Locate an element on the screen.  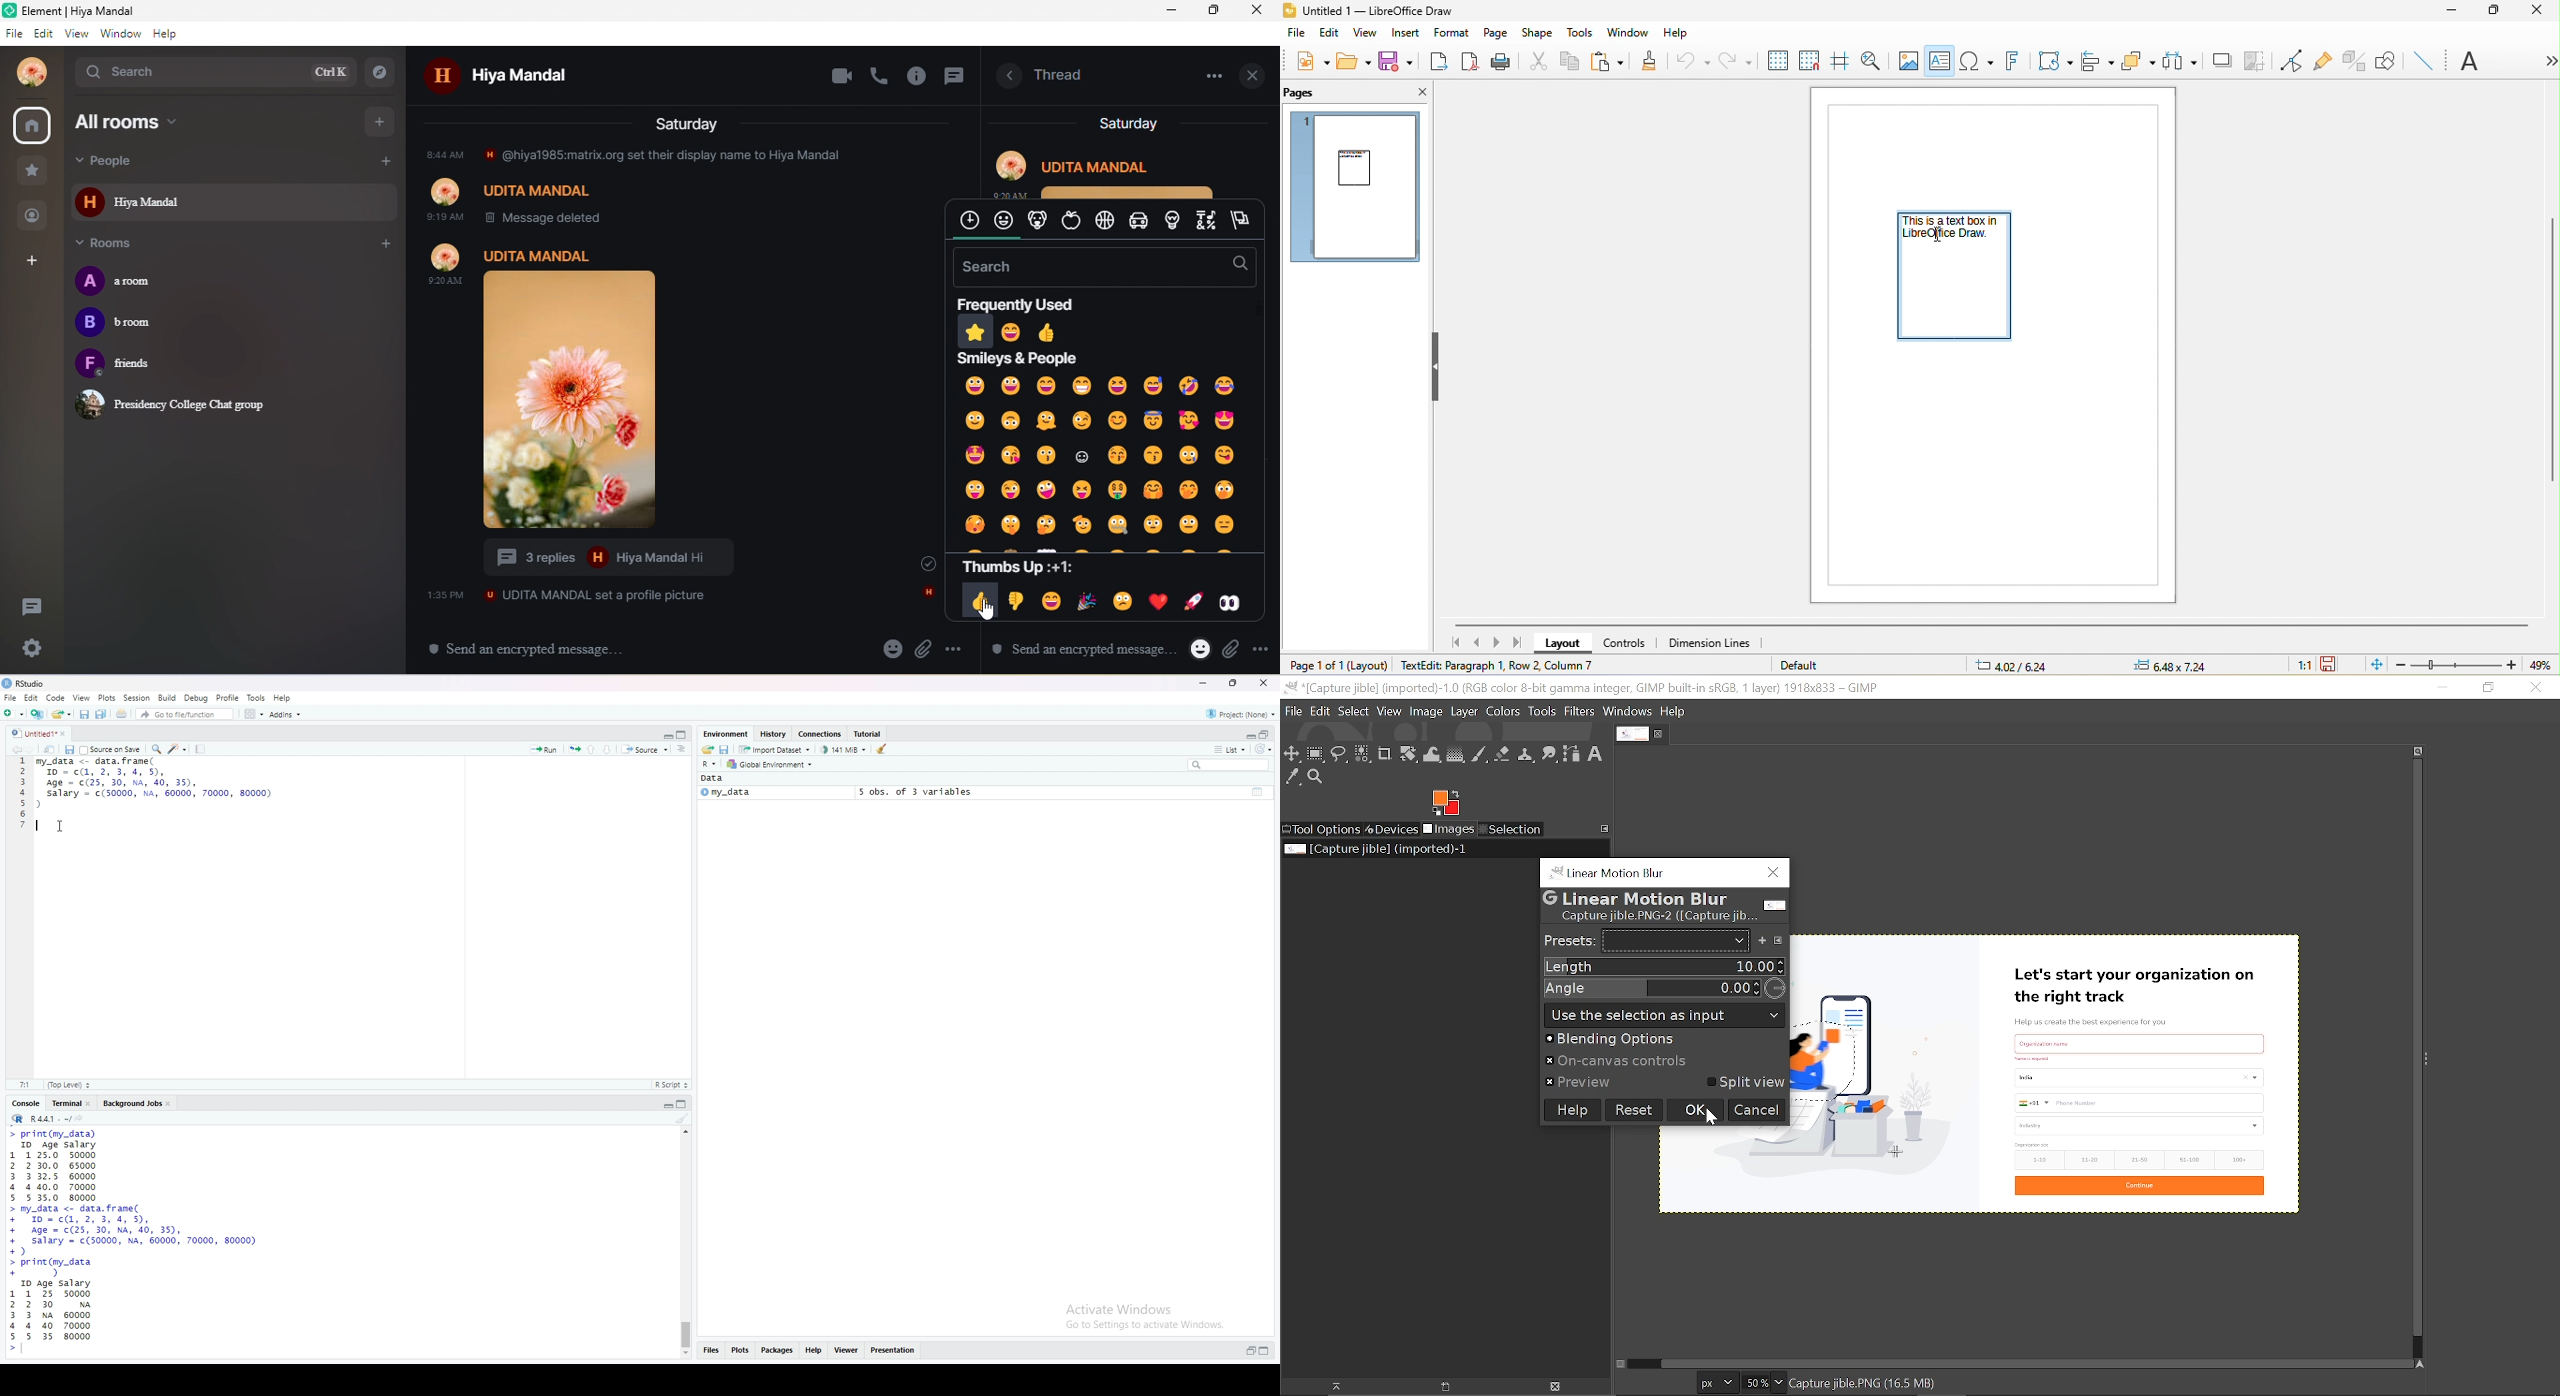
console is located at coordinates (27, 1104).